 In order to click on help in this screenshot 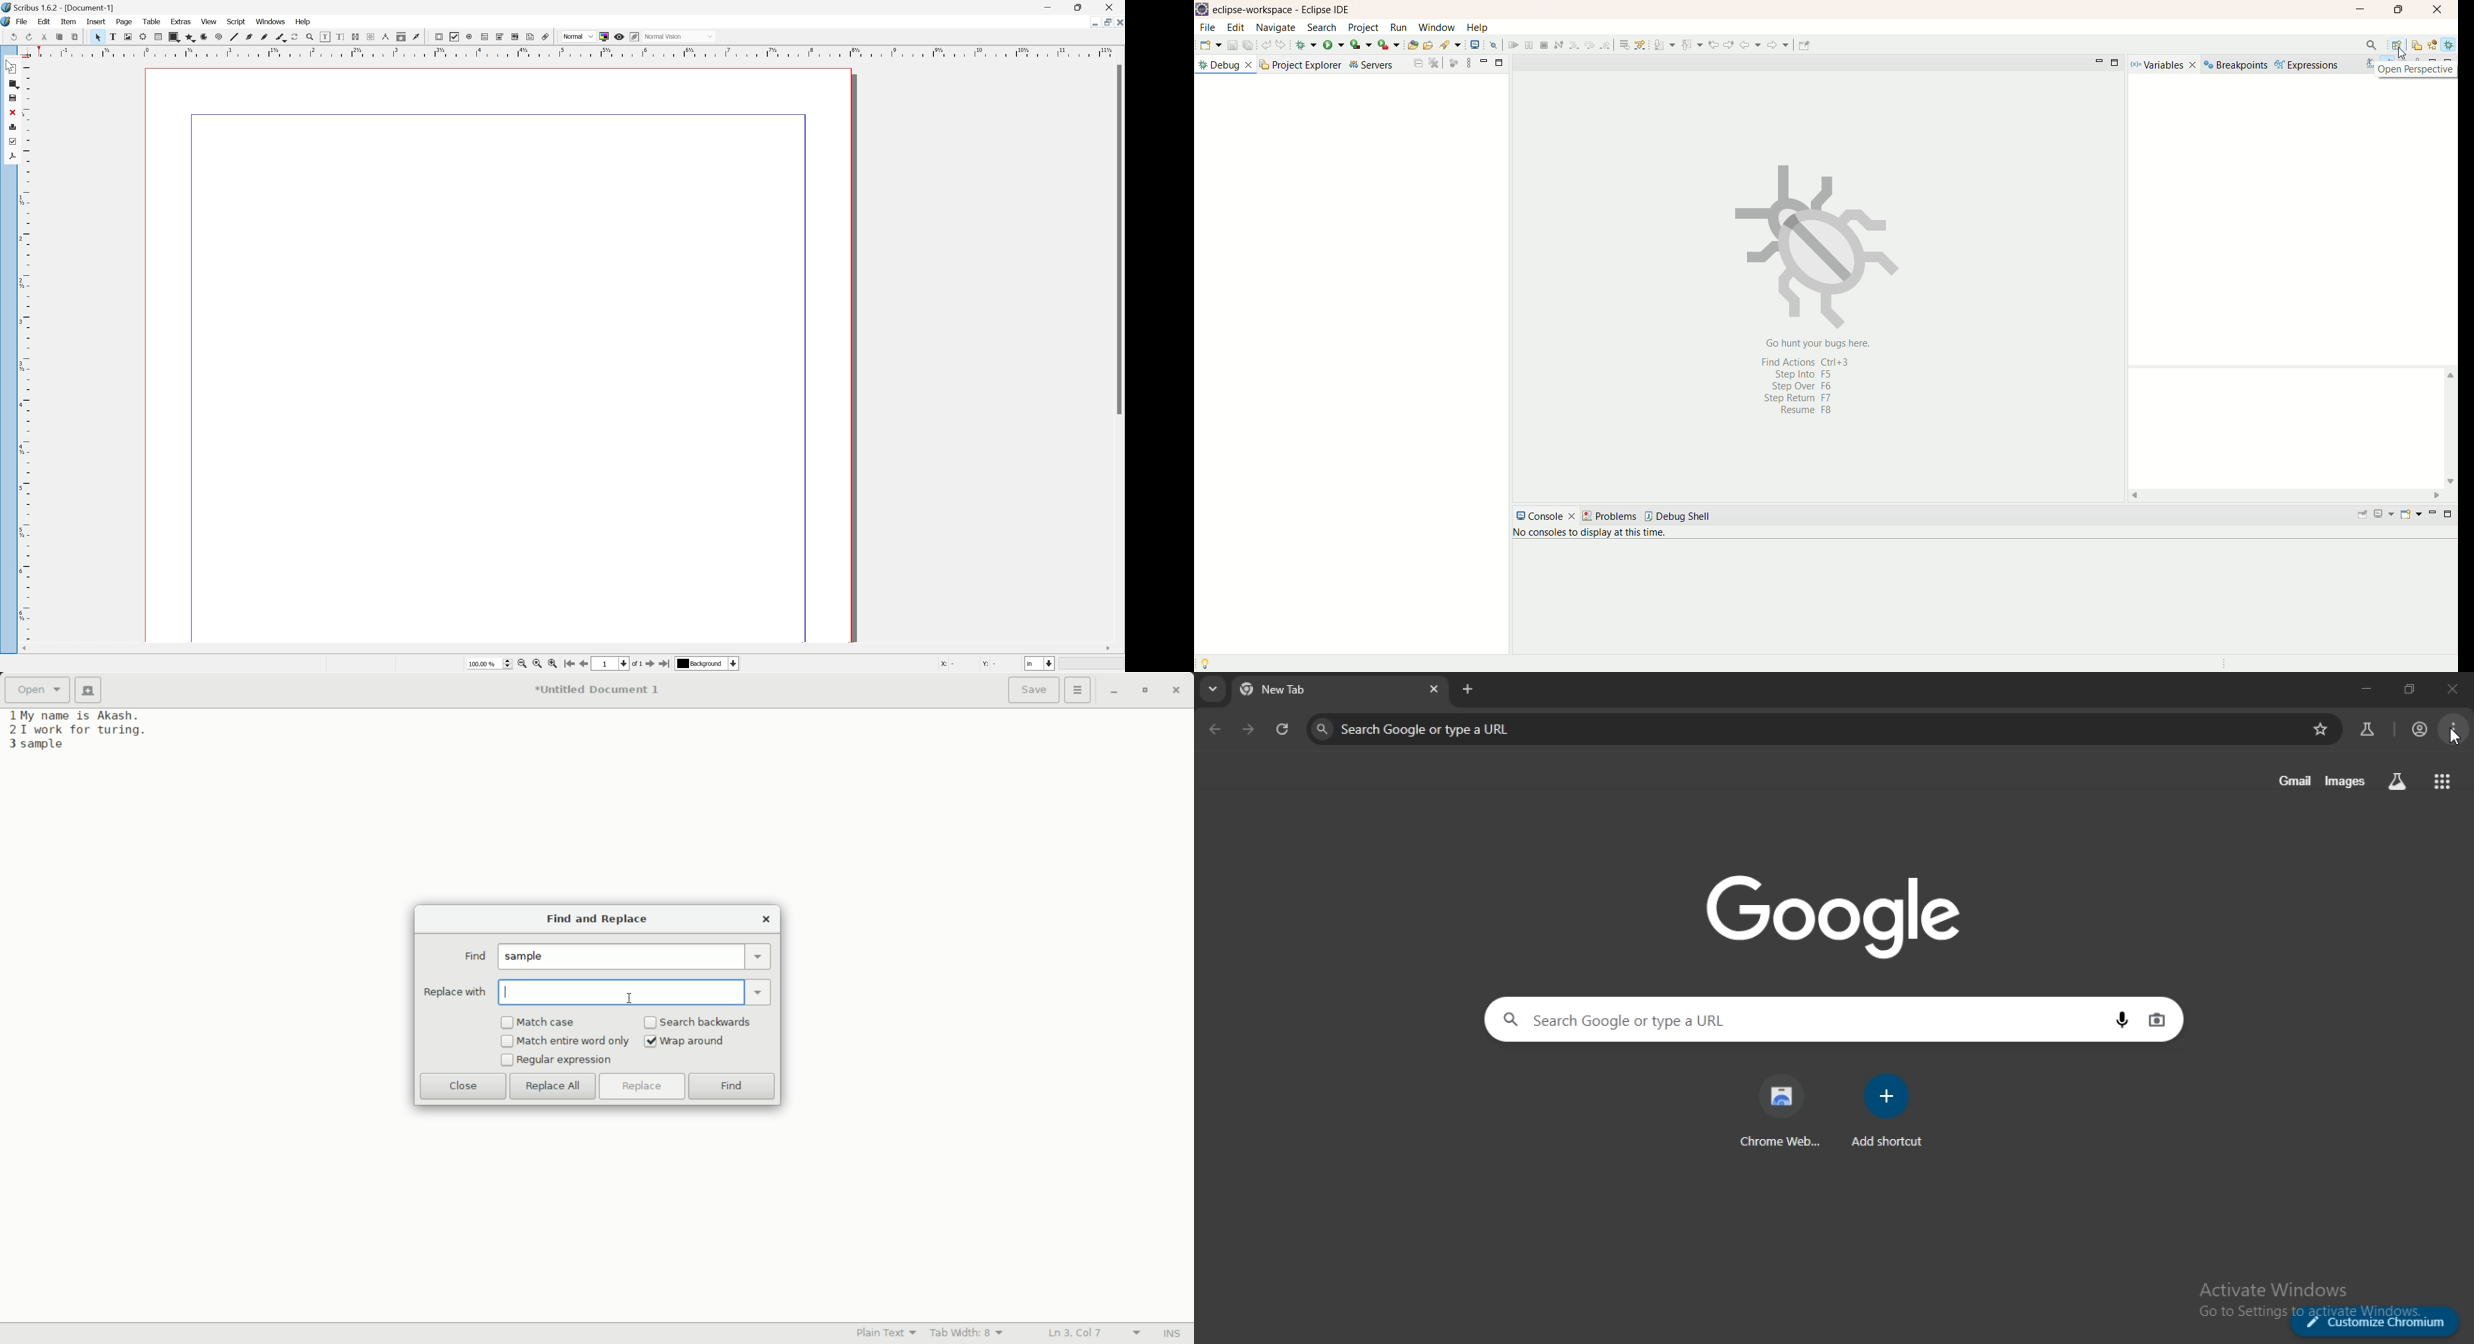, I will do `click(1479, 28)`.